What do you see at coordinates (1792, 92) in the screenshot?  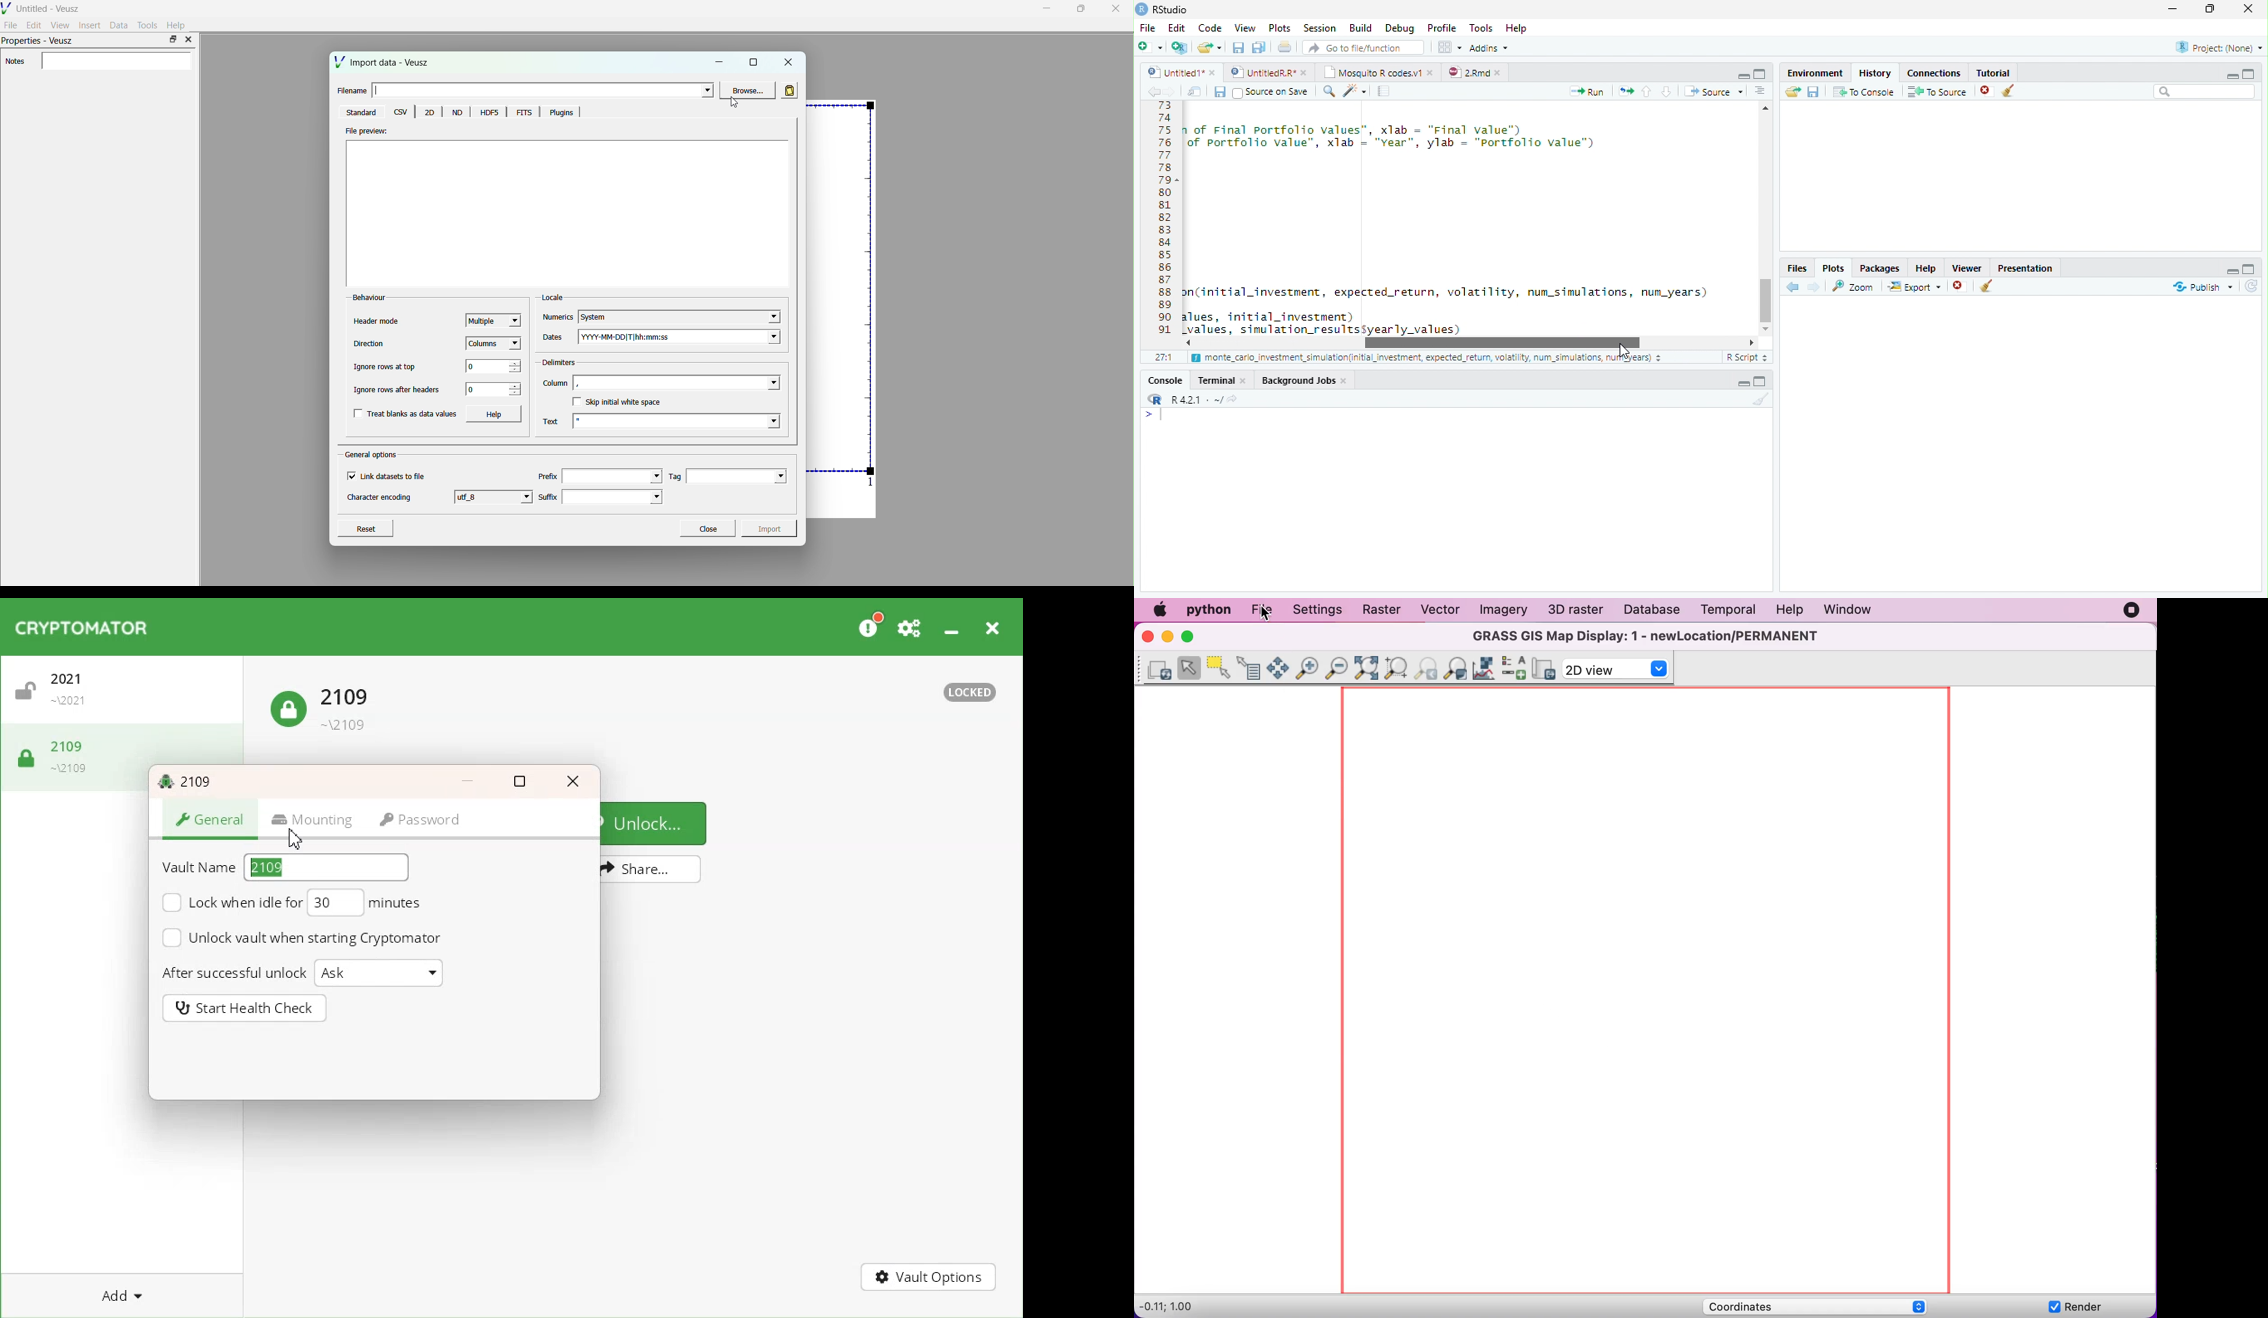 I see `Load history from an existing file` at bounding box center [1792, 92].